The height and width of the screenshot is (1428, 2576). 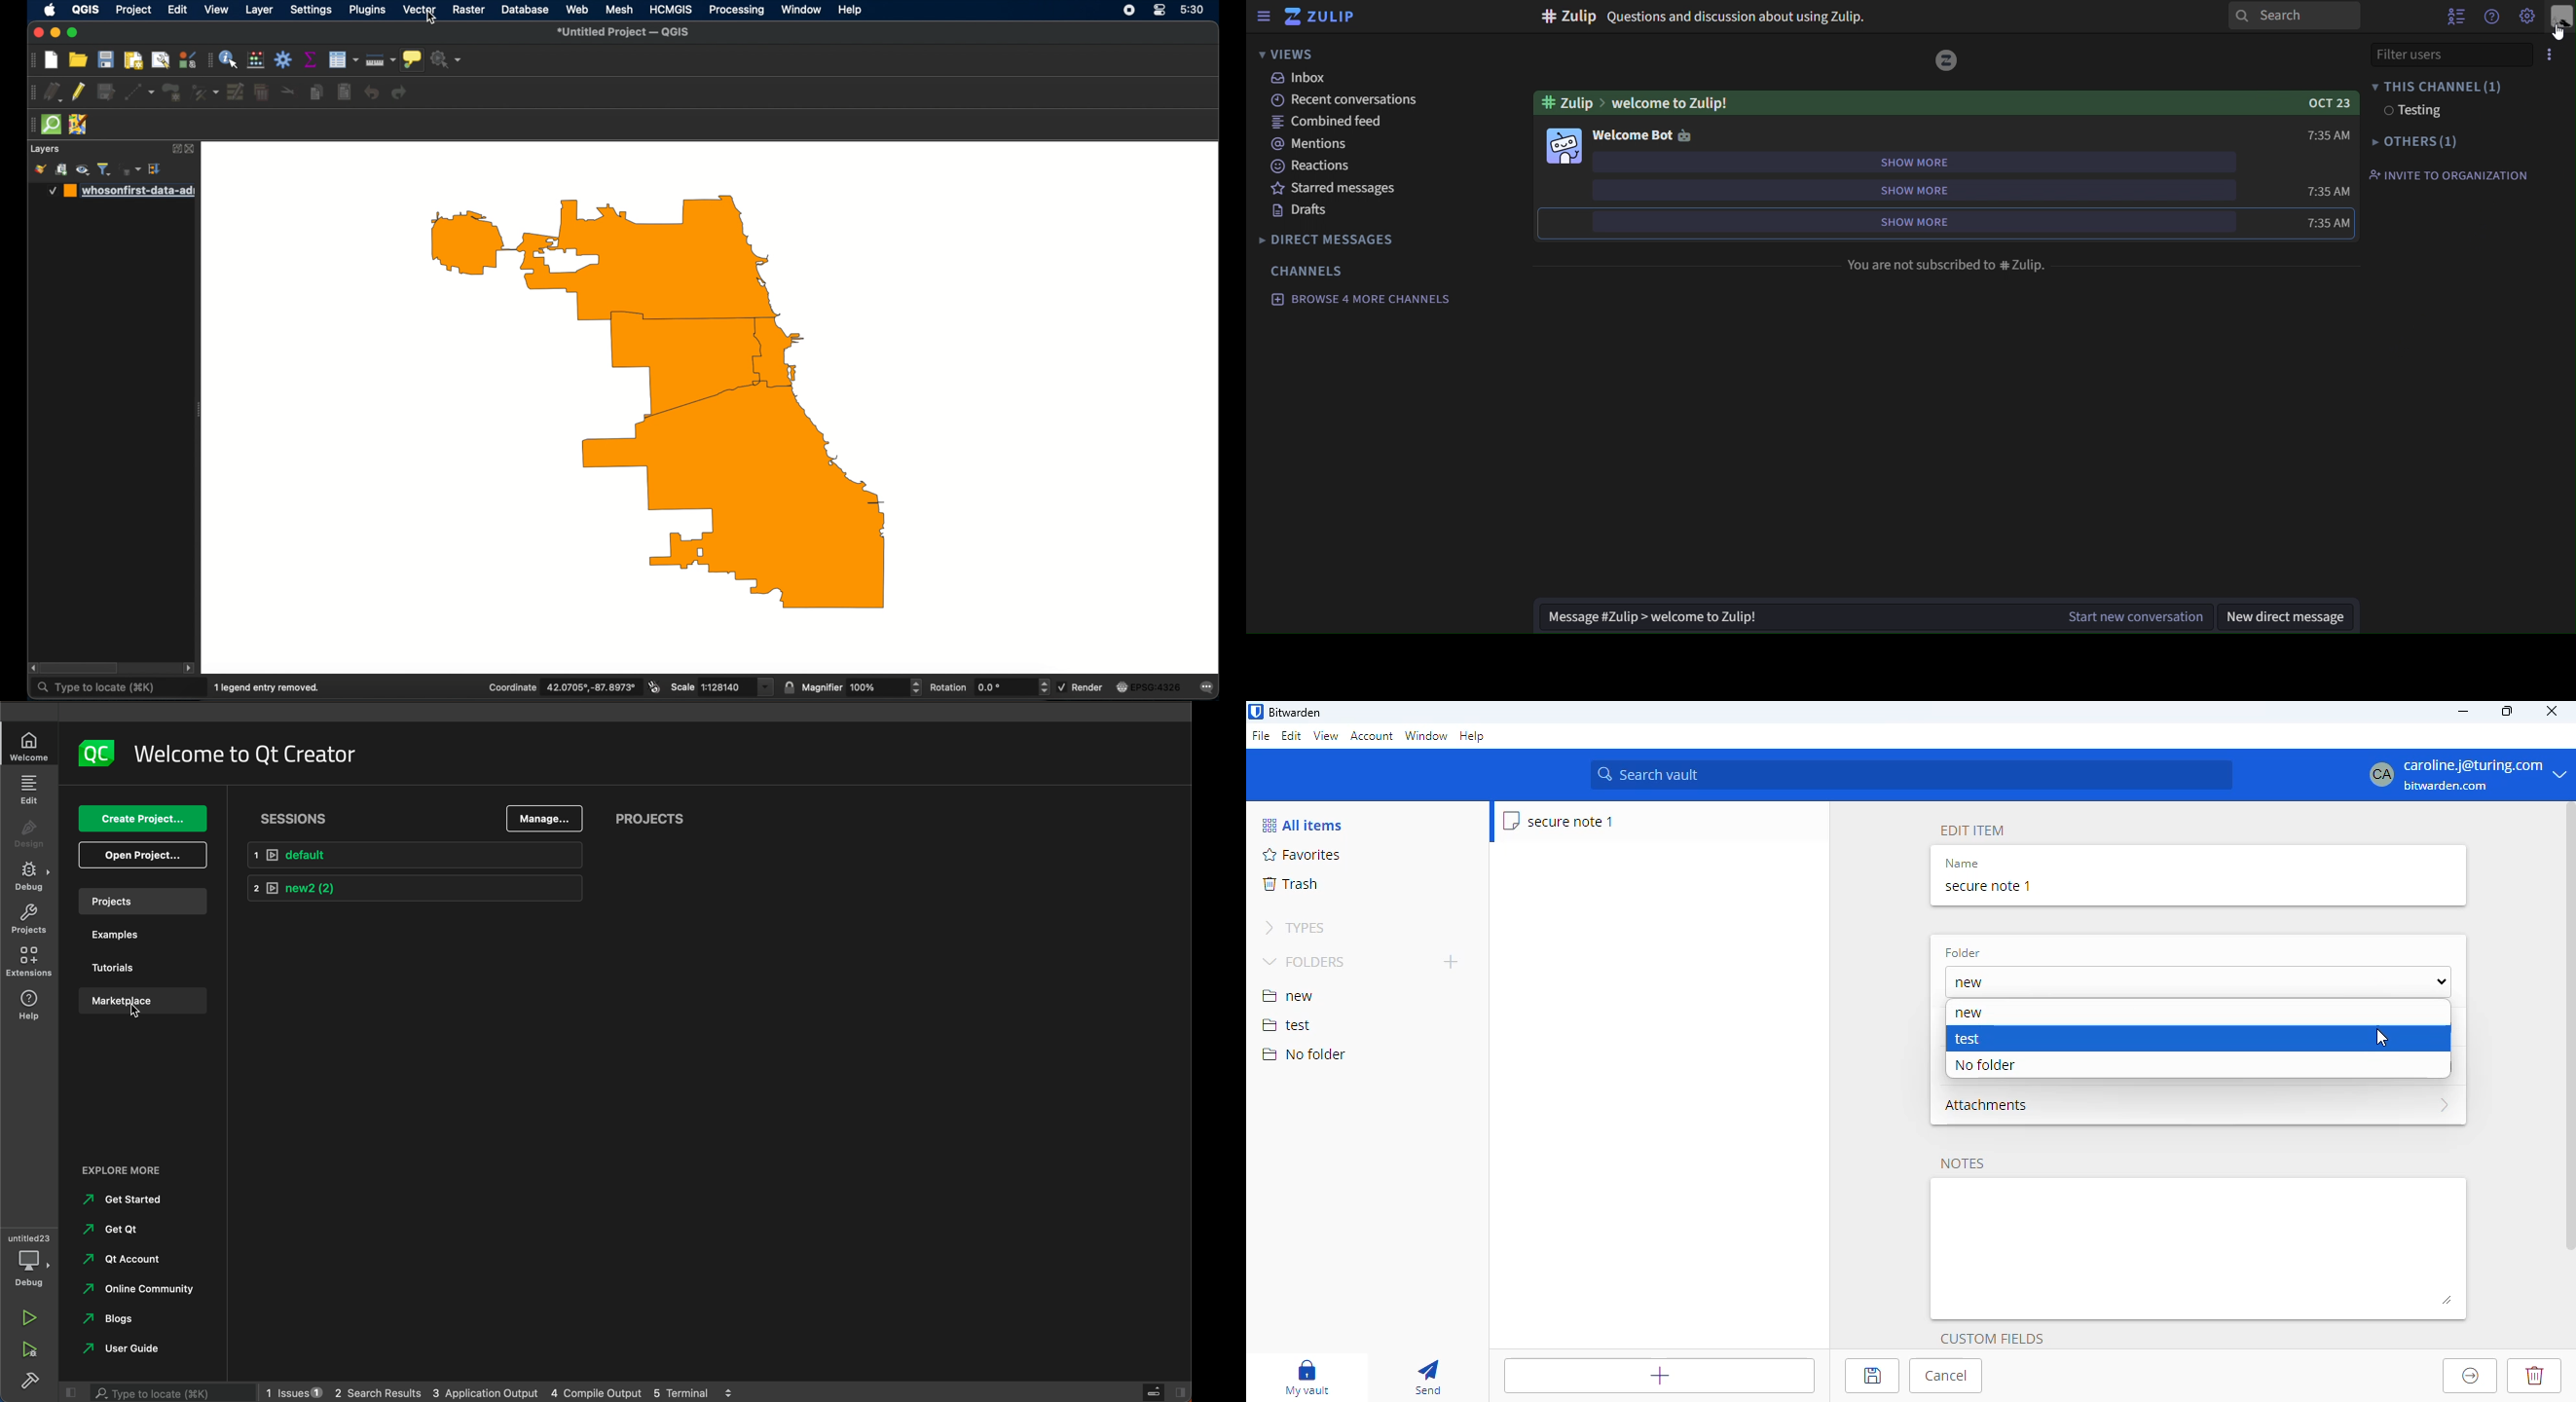 I want to click on start new conversation, so click(x=1873, y=619).